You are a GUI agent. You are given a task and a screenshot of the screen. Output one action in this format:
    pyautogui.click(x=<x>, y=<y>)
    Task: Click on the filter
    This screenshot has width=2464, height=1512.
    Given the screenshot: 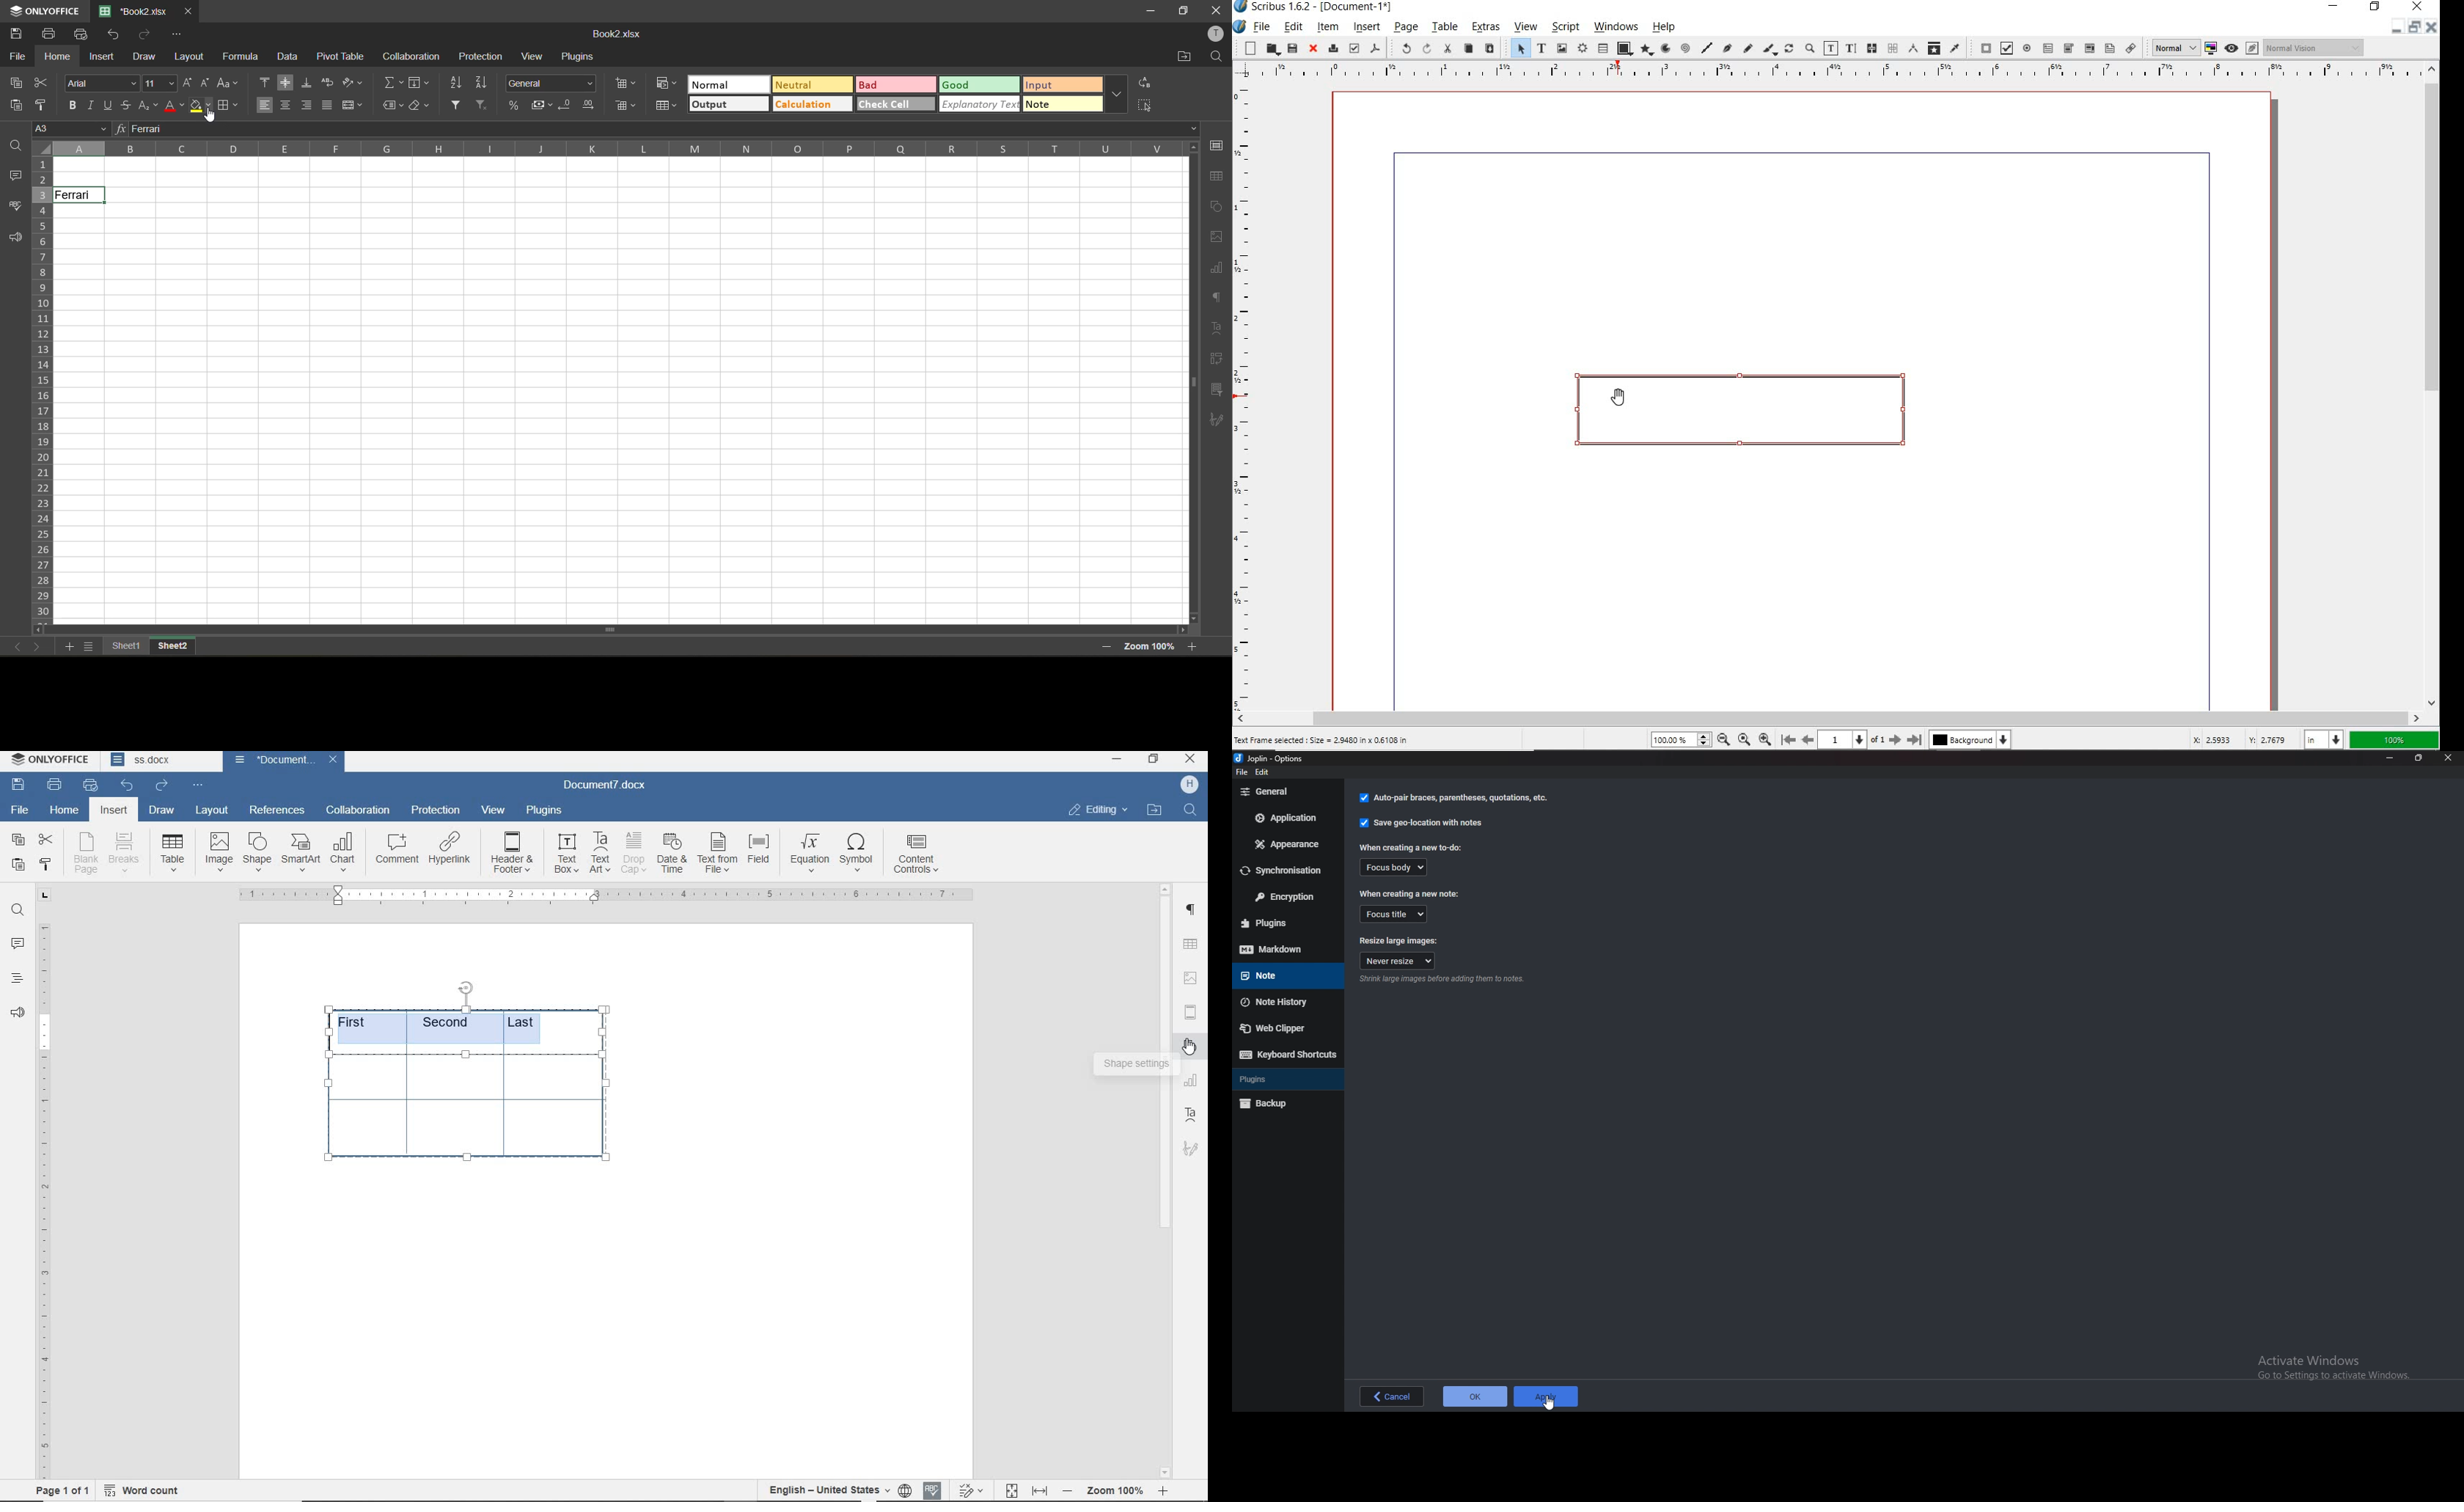 What is the action you would take?
    pyautogui.click(x=458, y=105)
    